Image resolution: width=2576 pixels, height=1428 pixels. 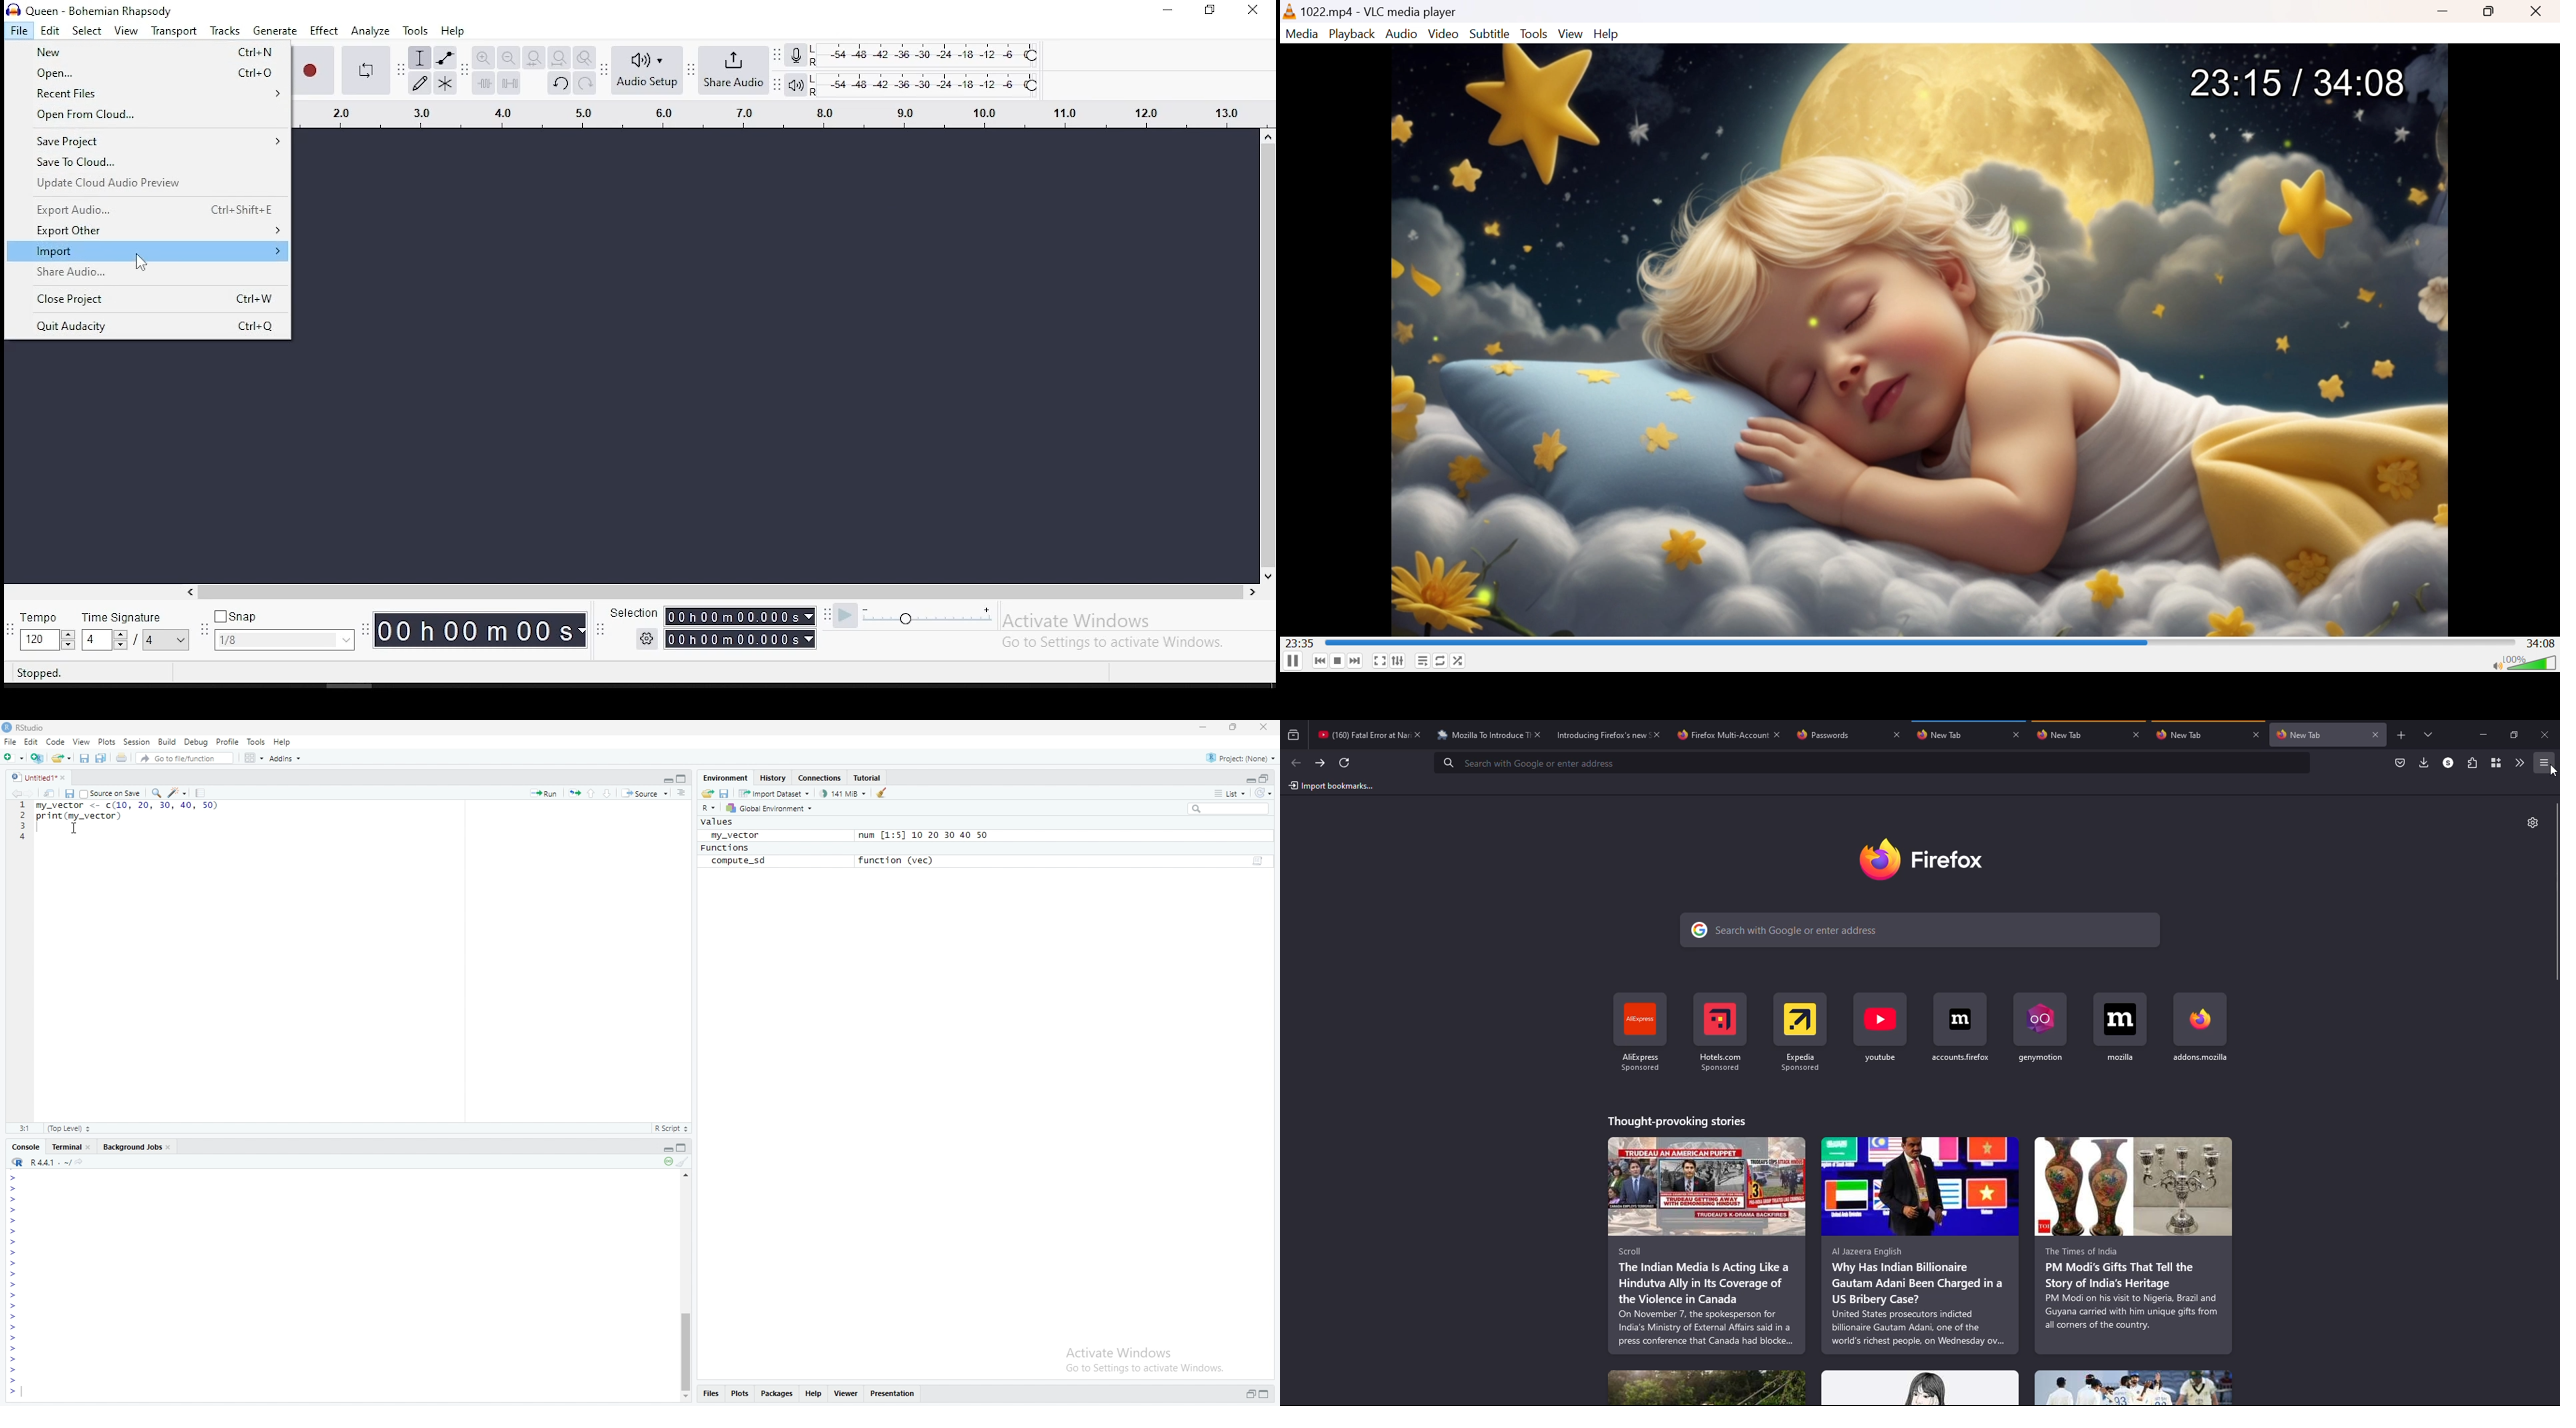 What do you see at coordinates (732, 835) in the screenshot?
I see `my_vector` at bounding box center [732, 835].